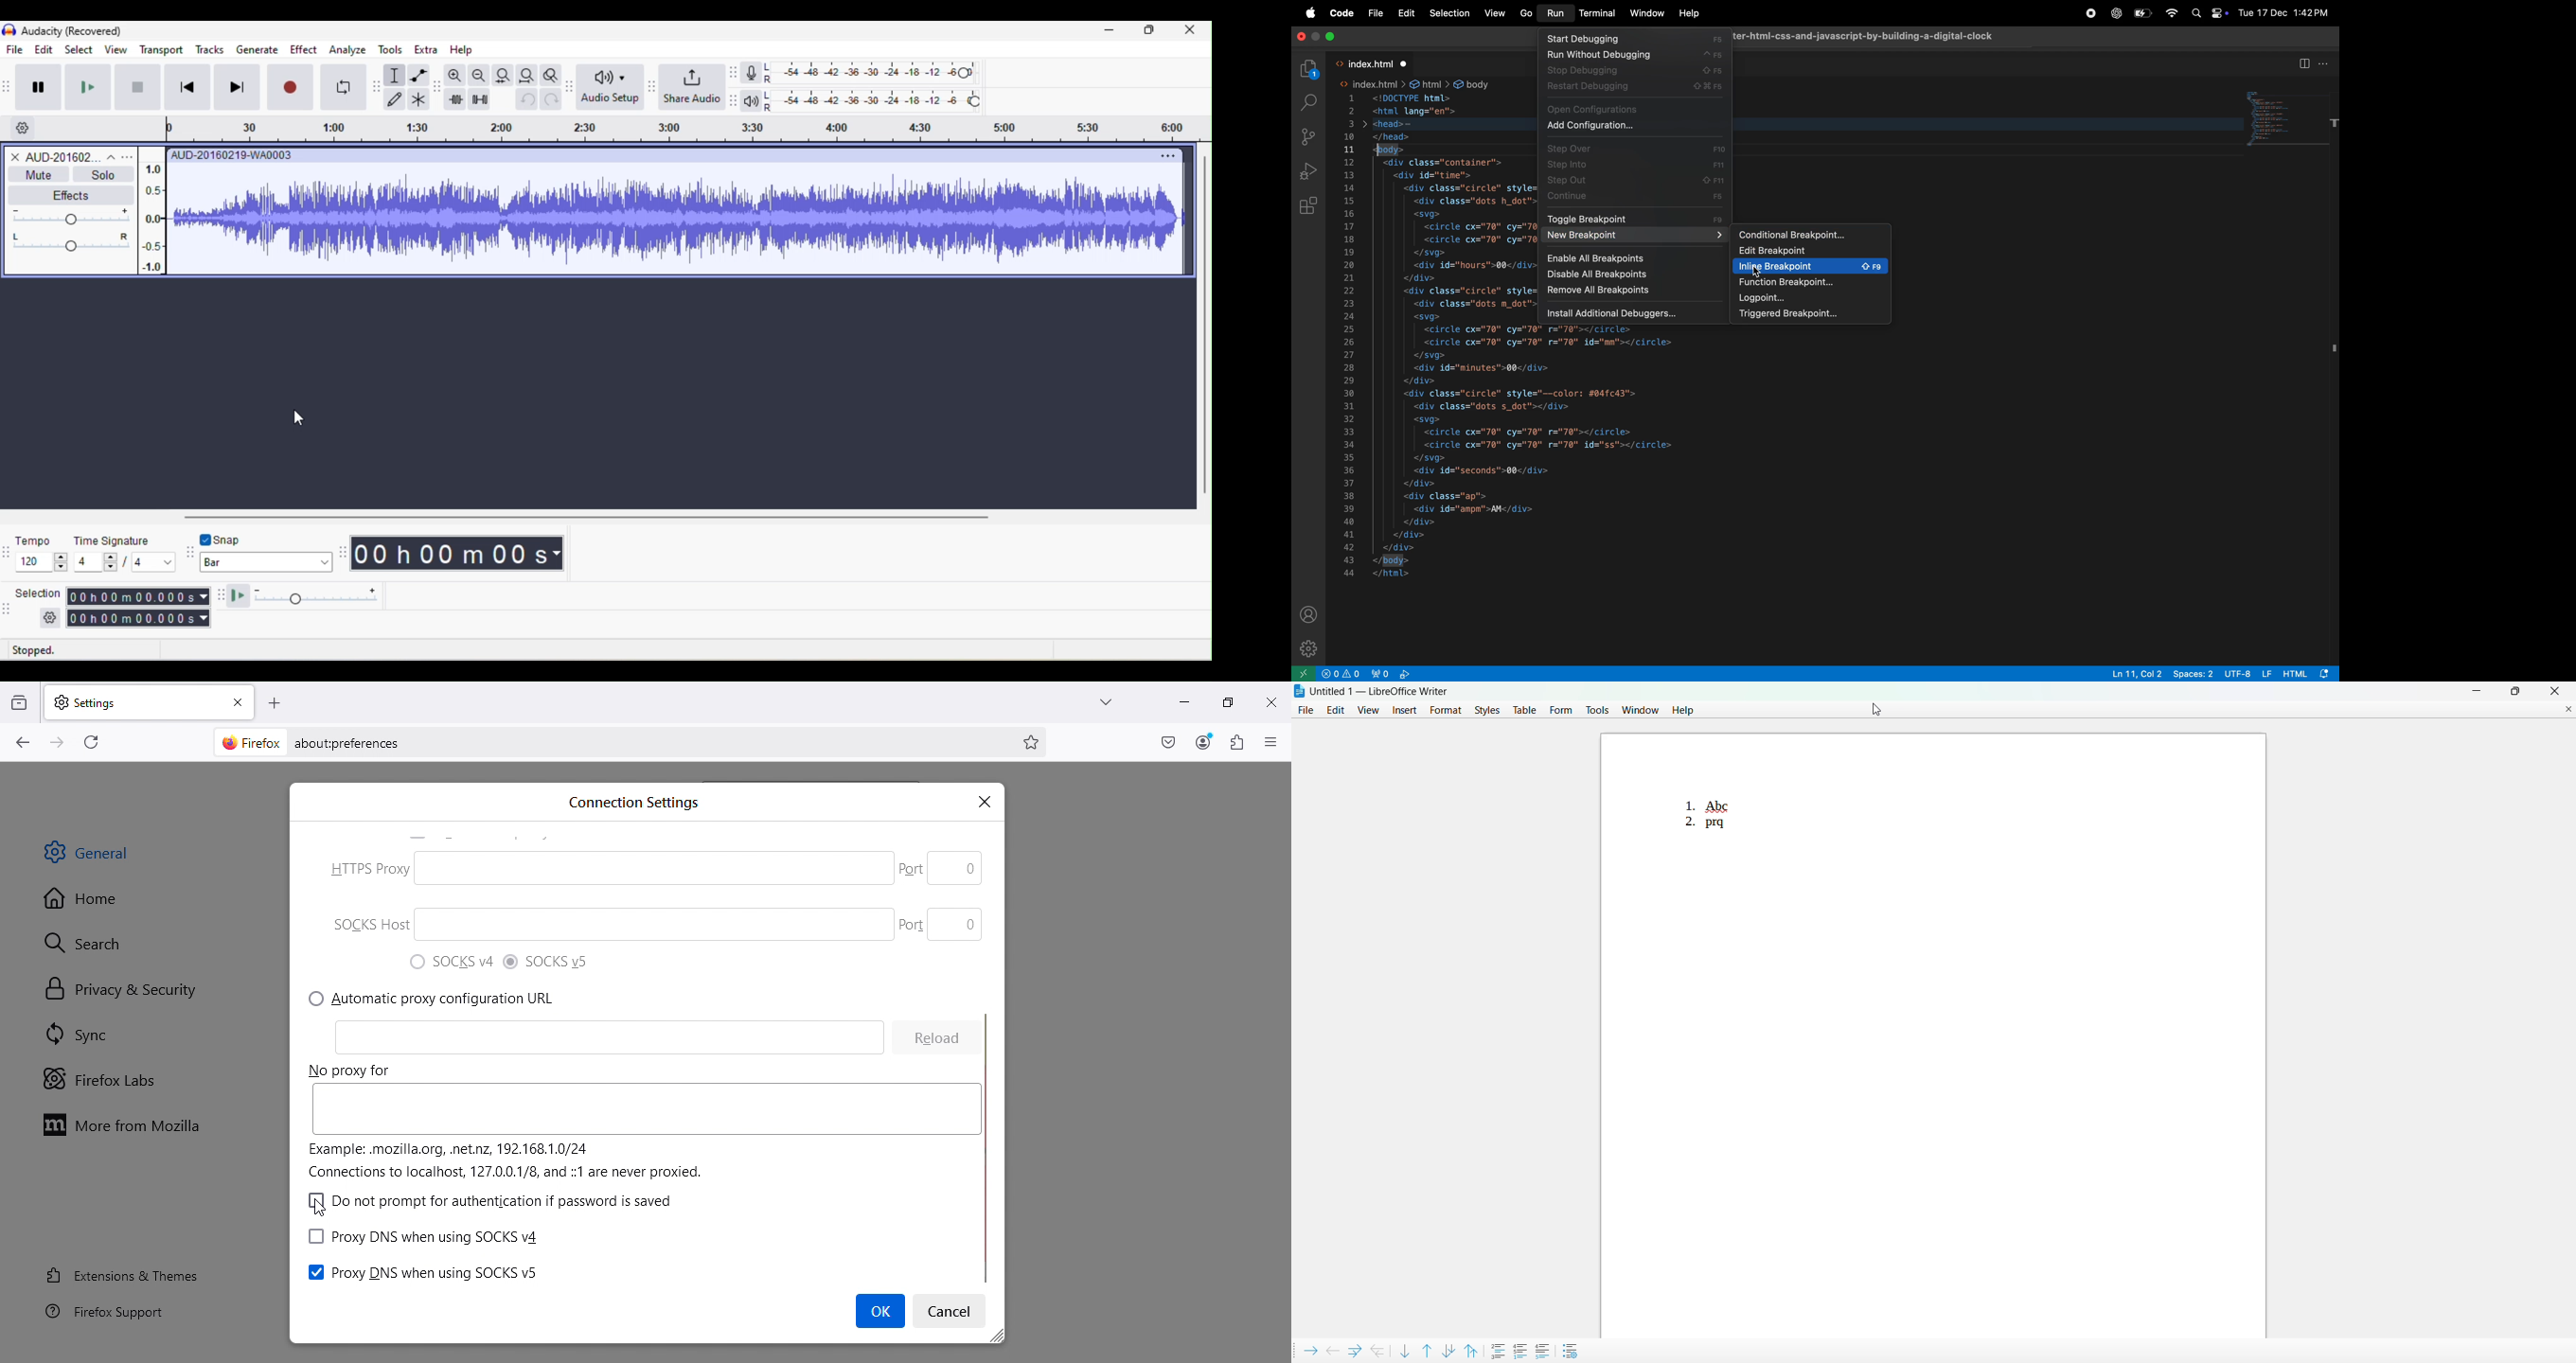 The image size is (2576, 1372). What do you see at coordinates (456, 99) in the screenshot?
I see `trim audio outside selection` at bounding box center [456, 99].